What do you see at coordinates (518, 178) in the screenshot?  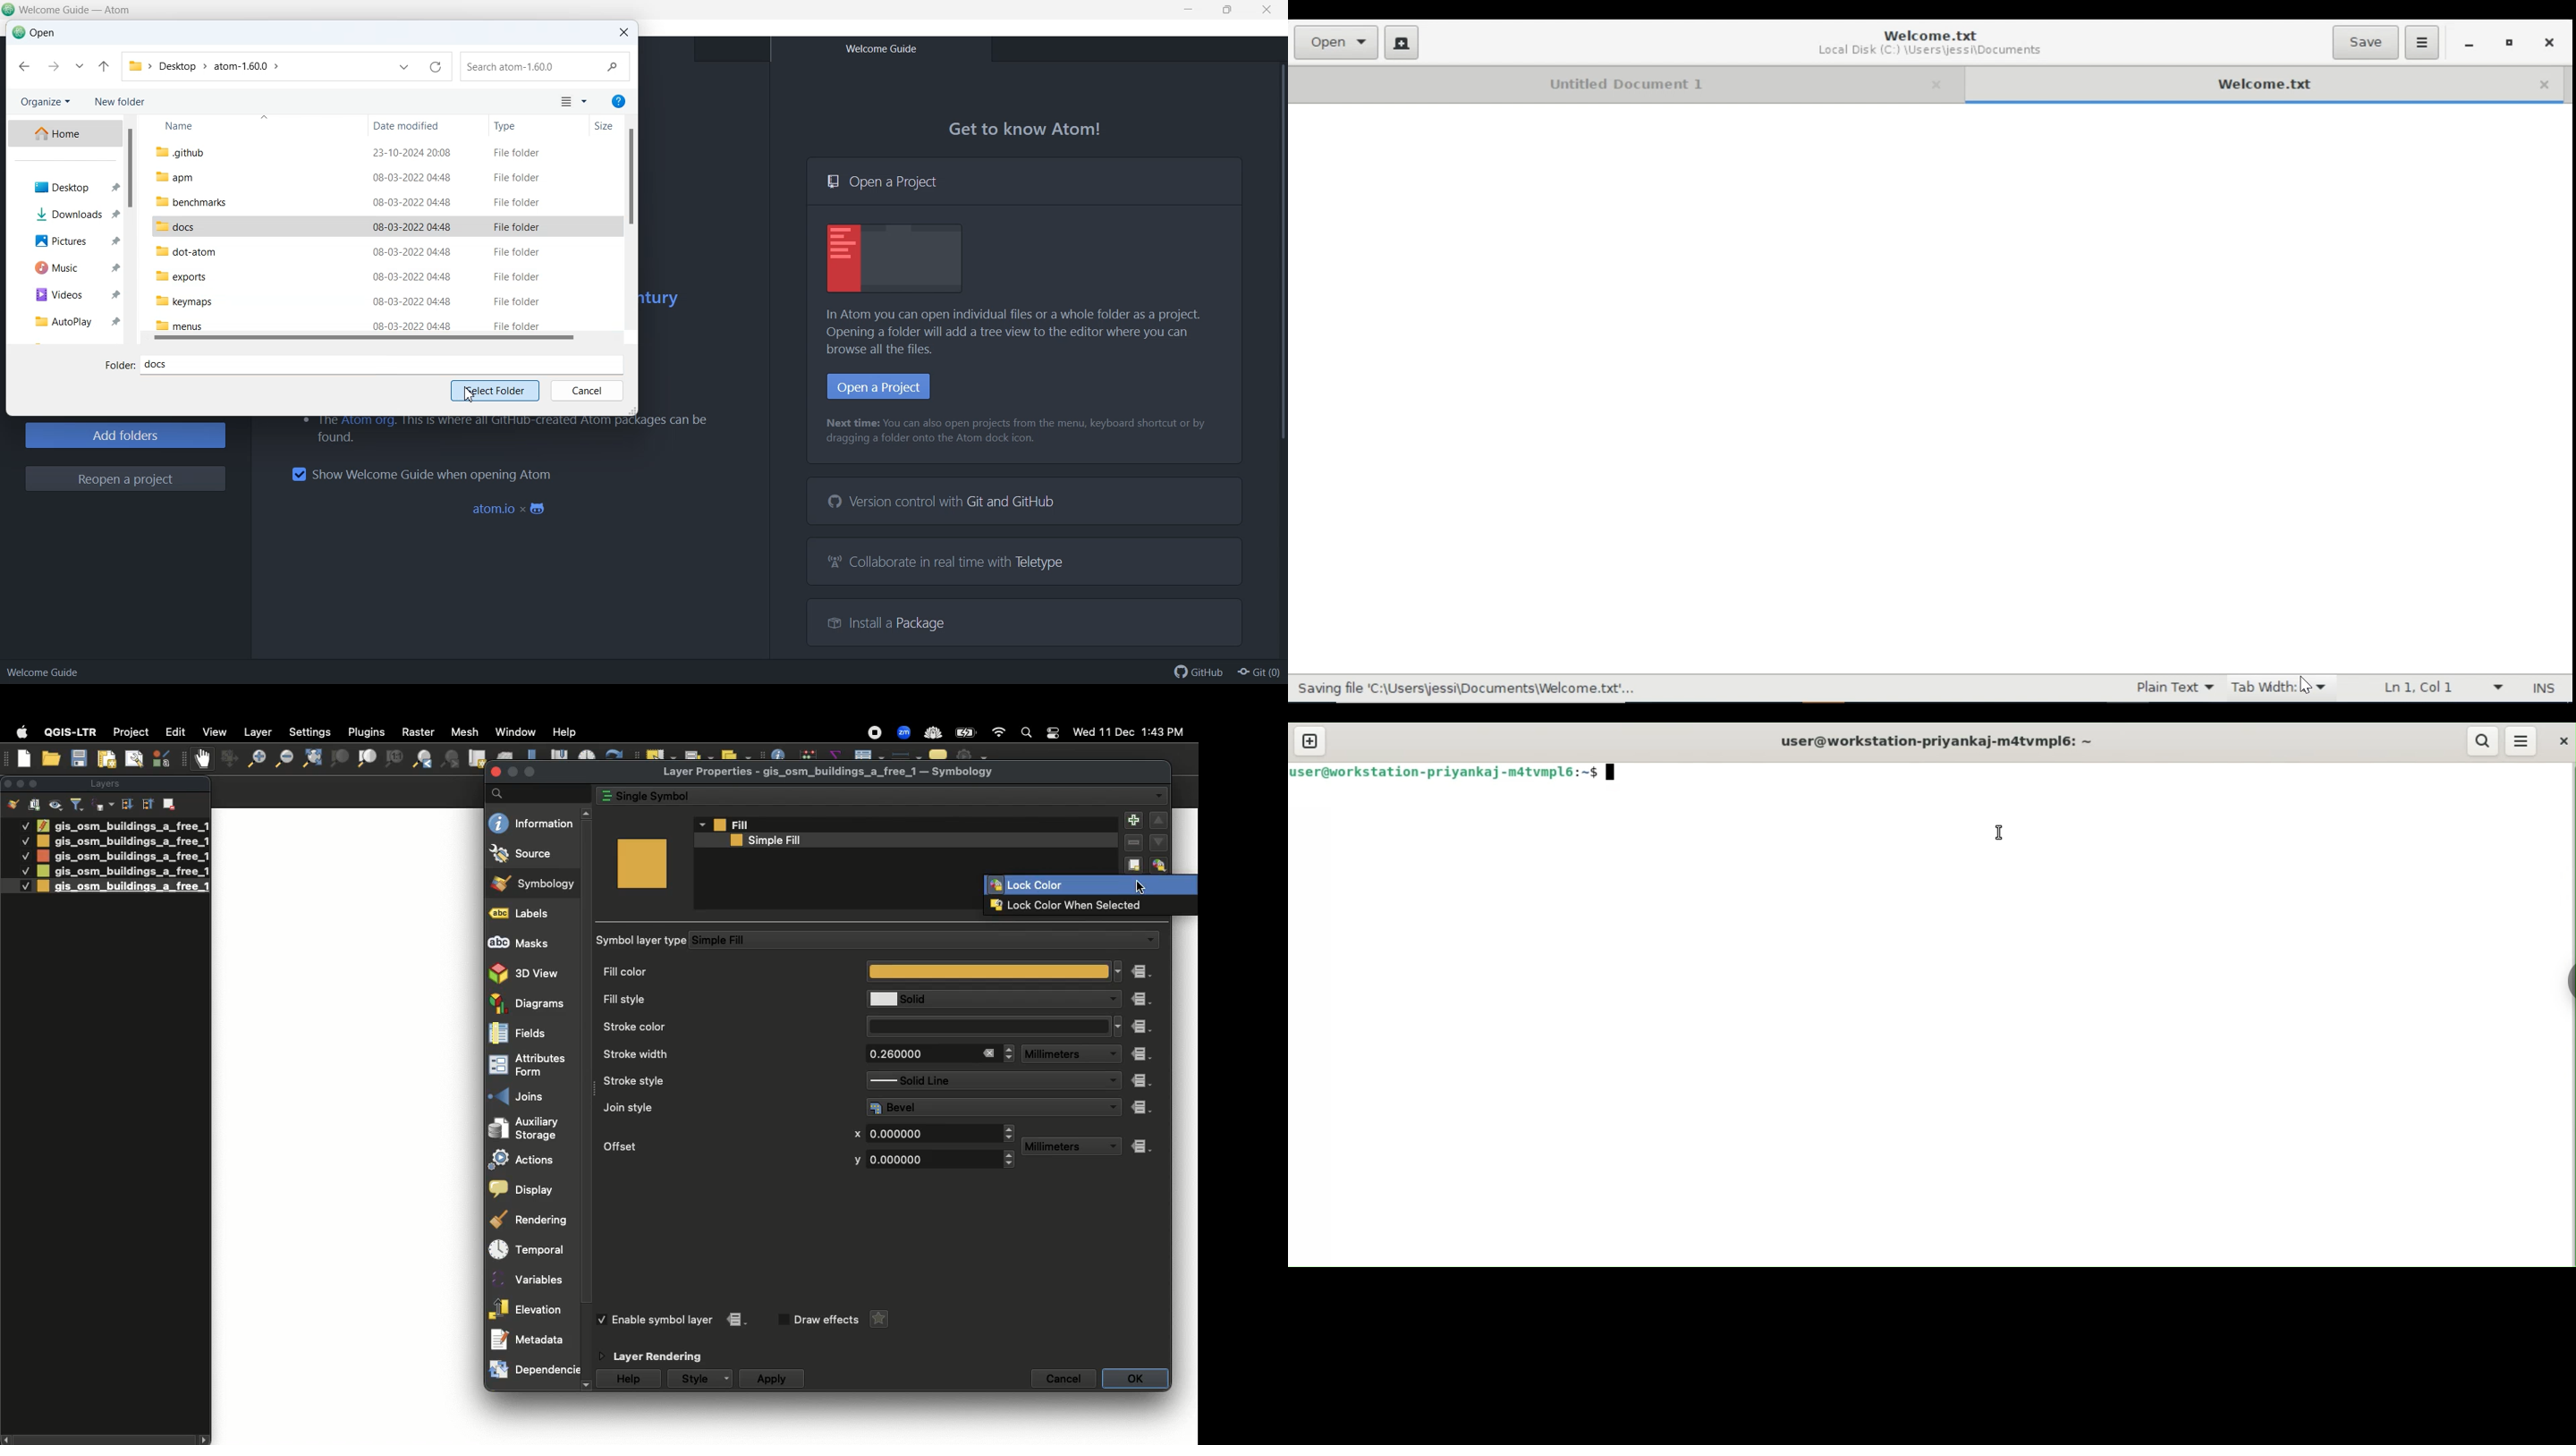 I see `File Folder` at bounding box center [518, 178].